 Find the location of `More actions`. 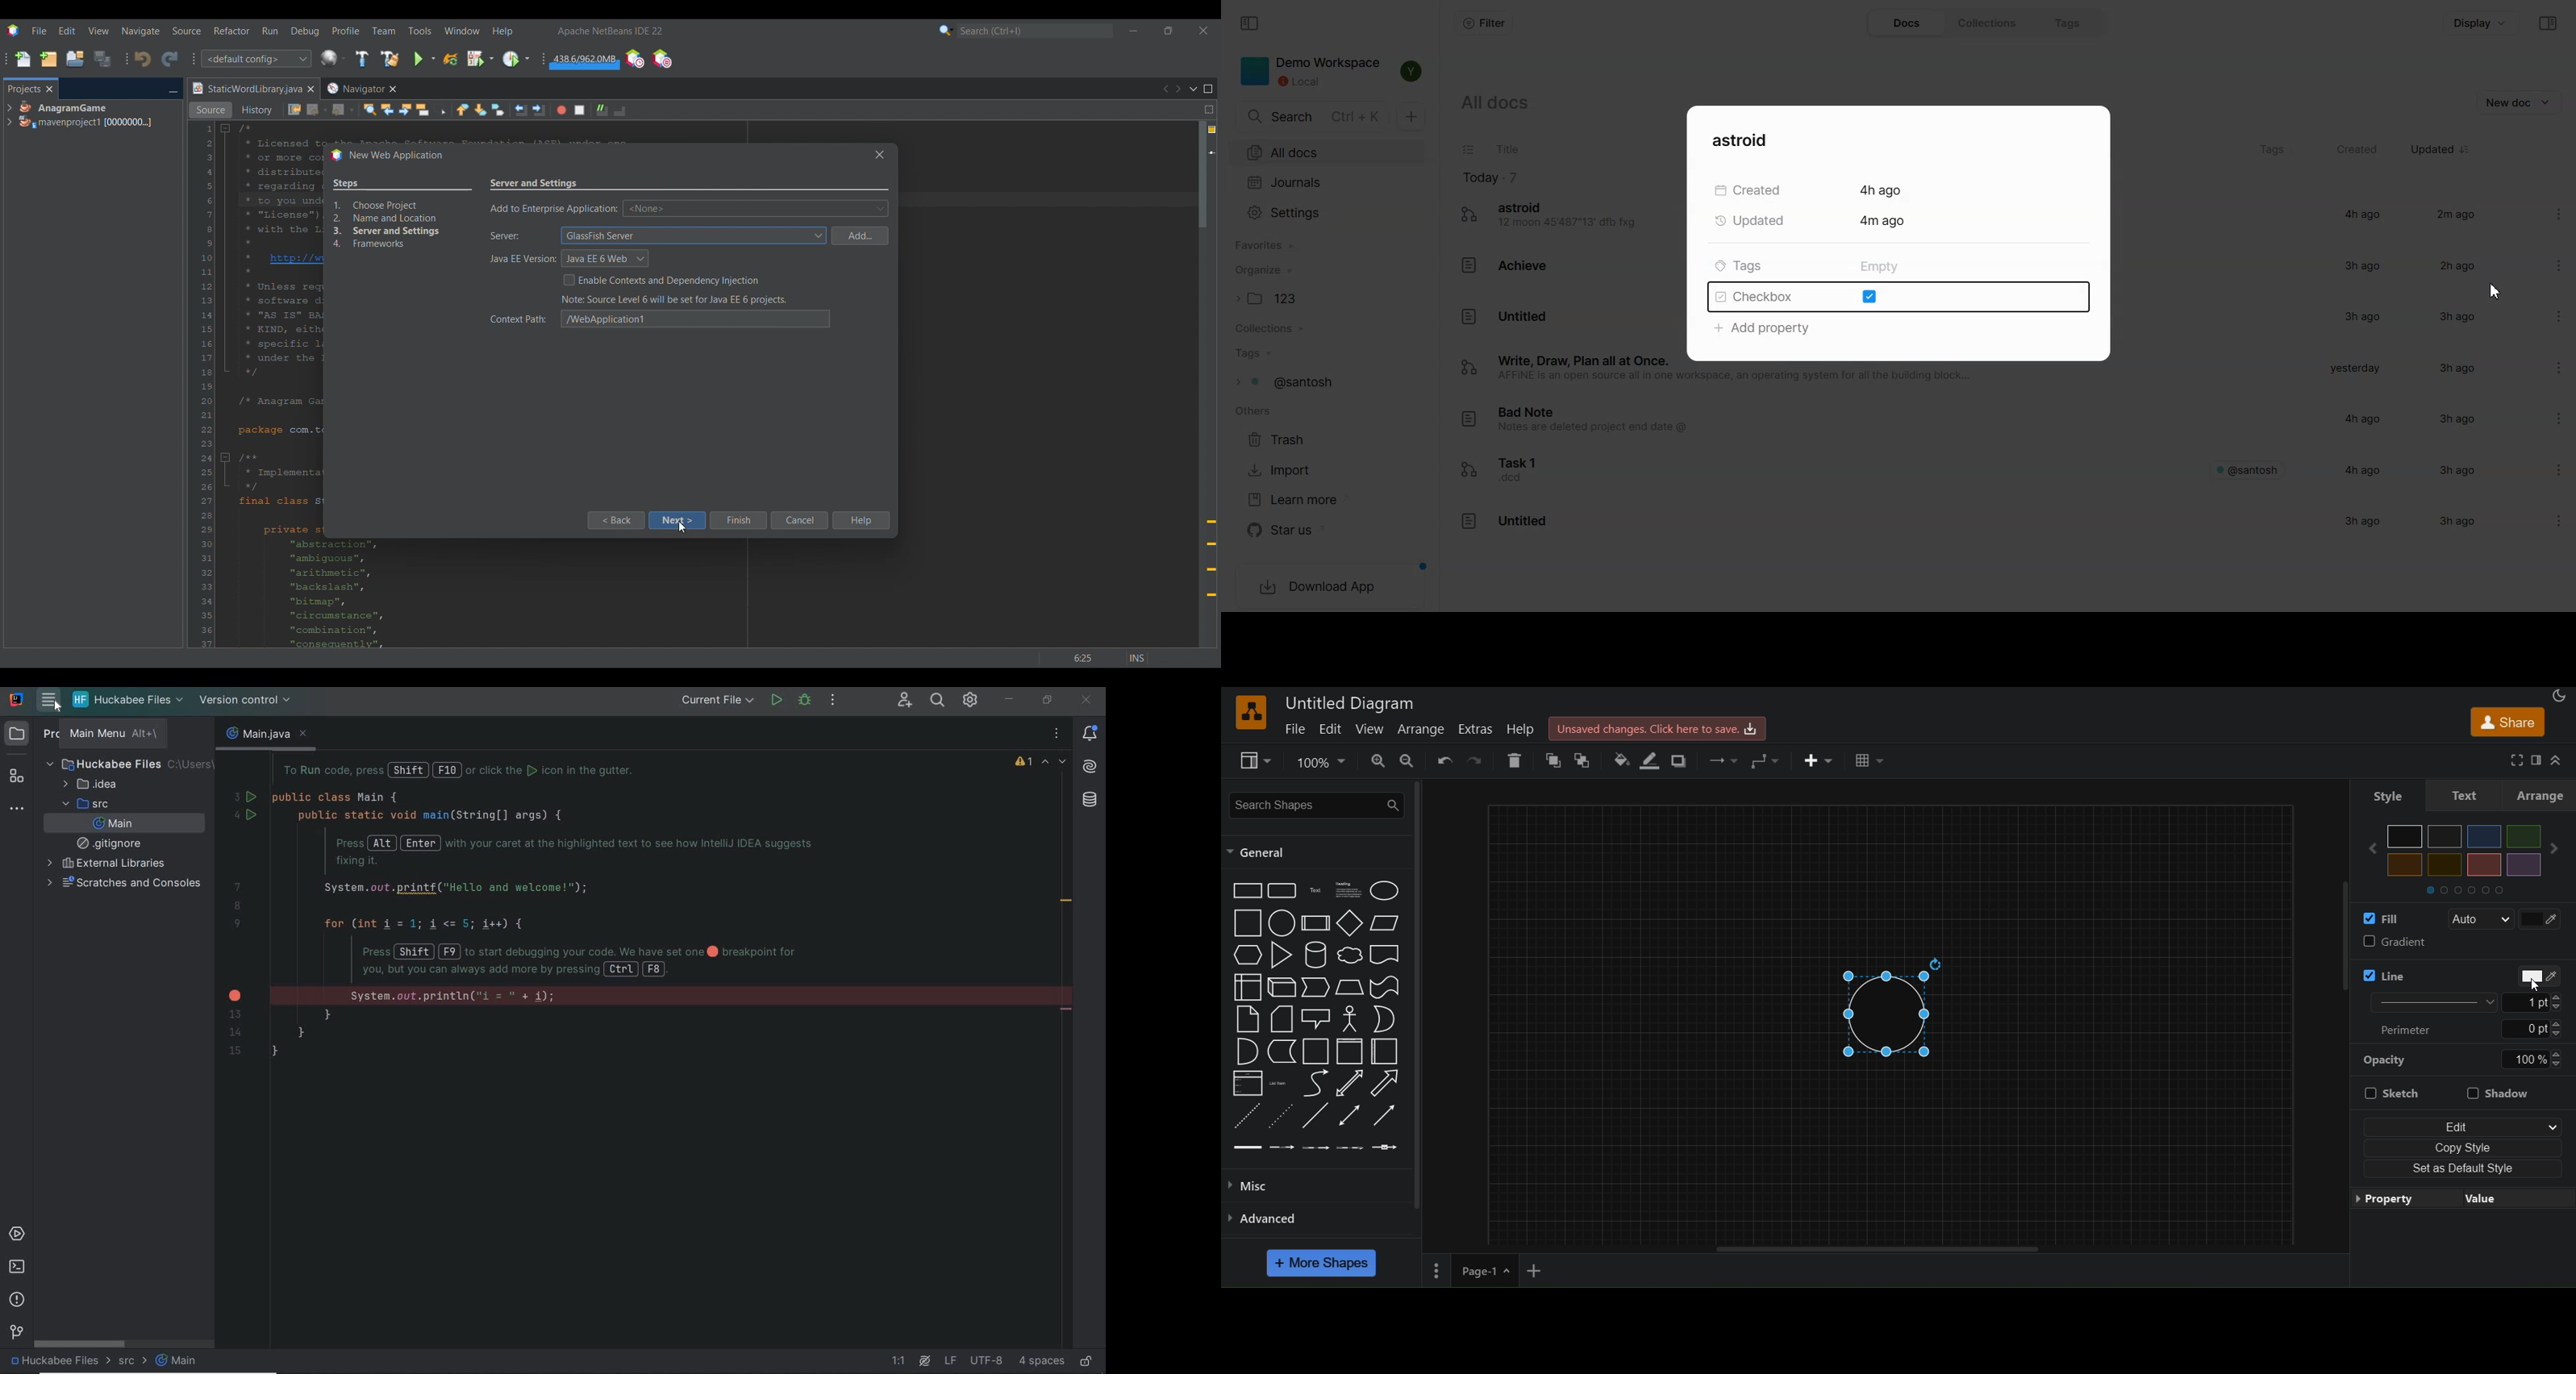

More actions is located at coordinates (833, 702).